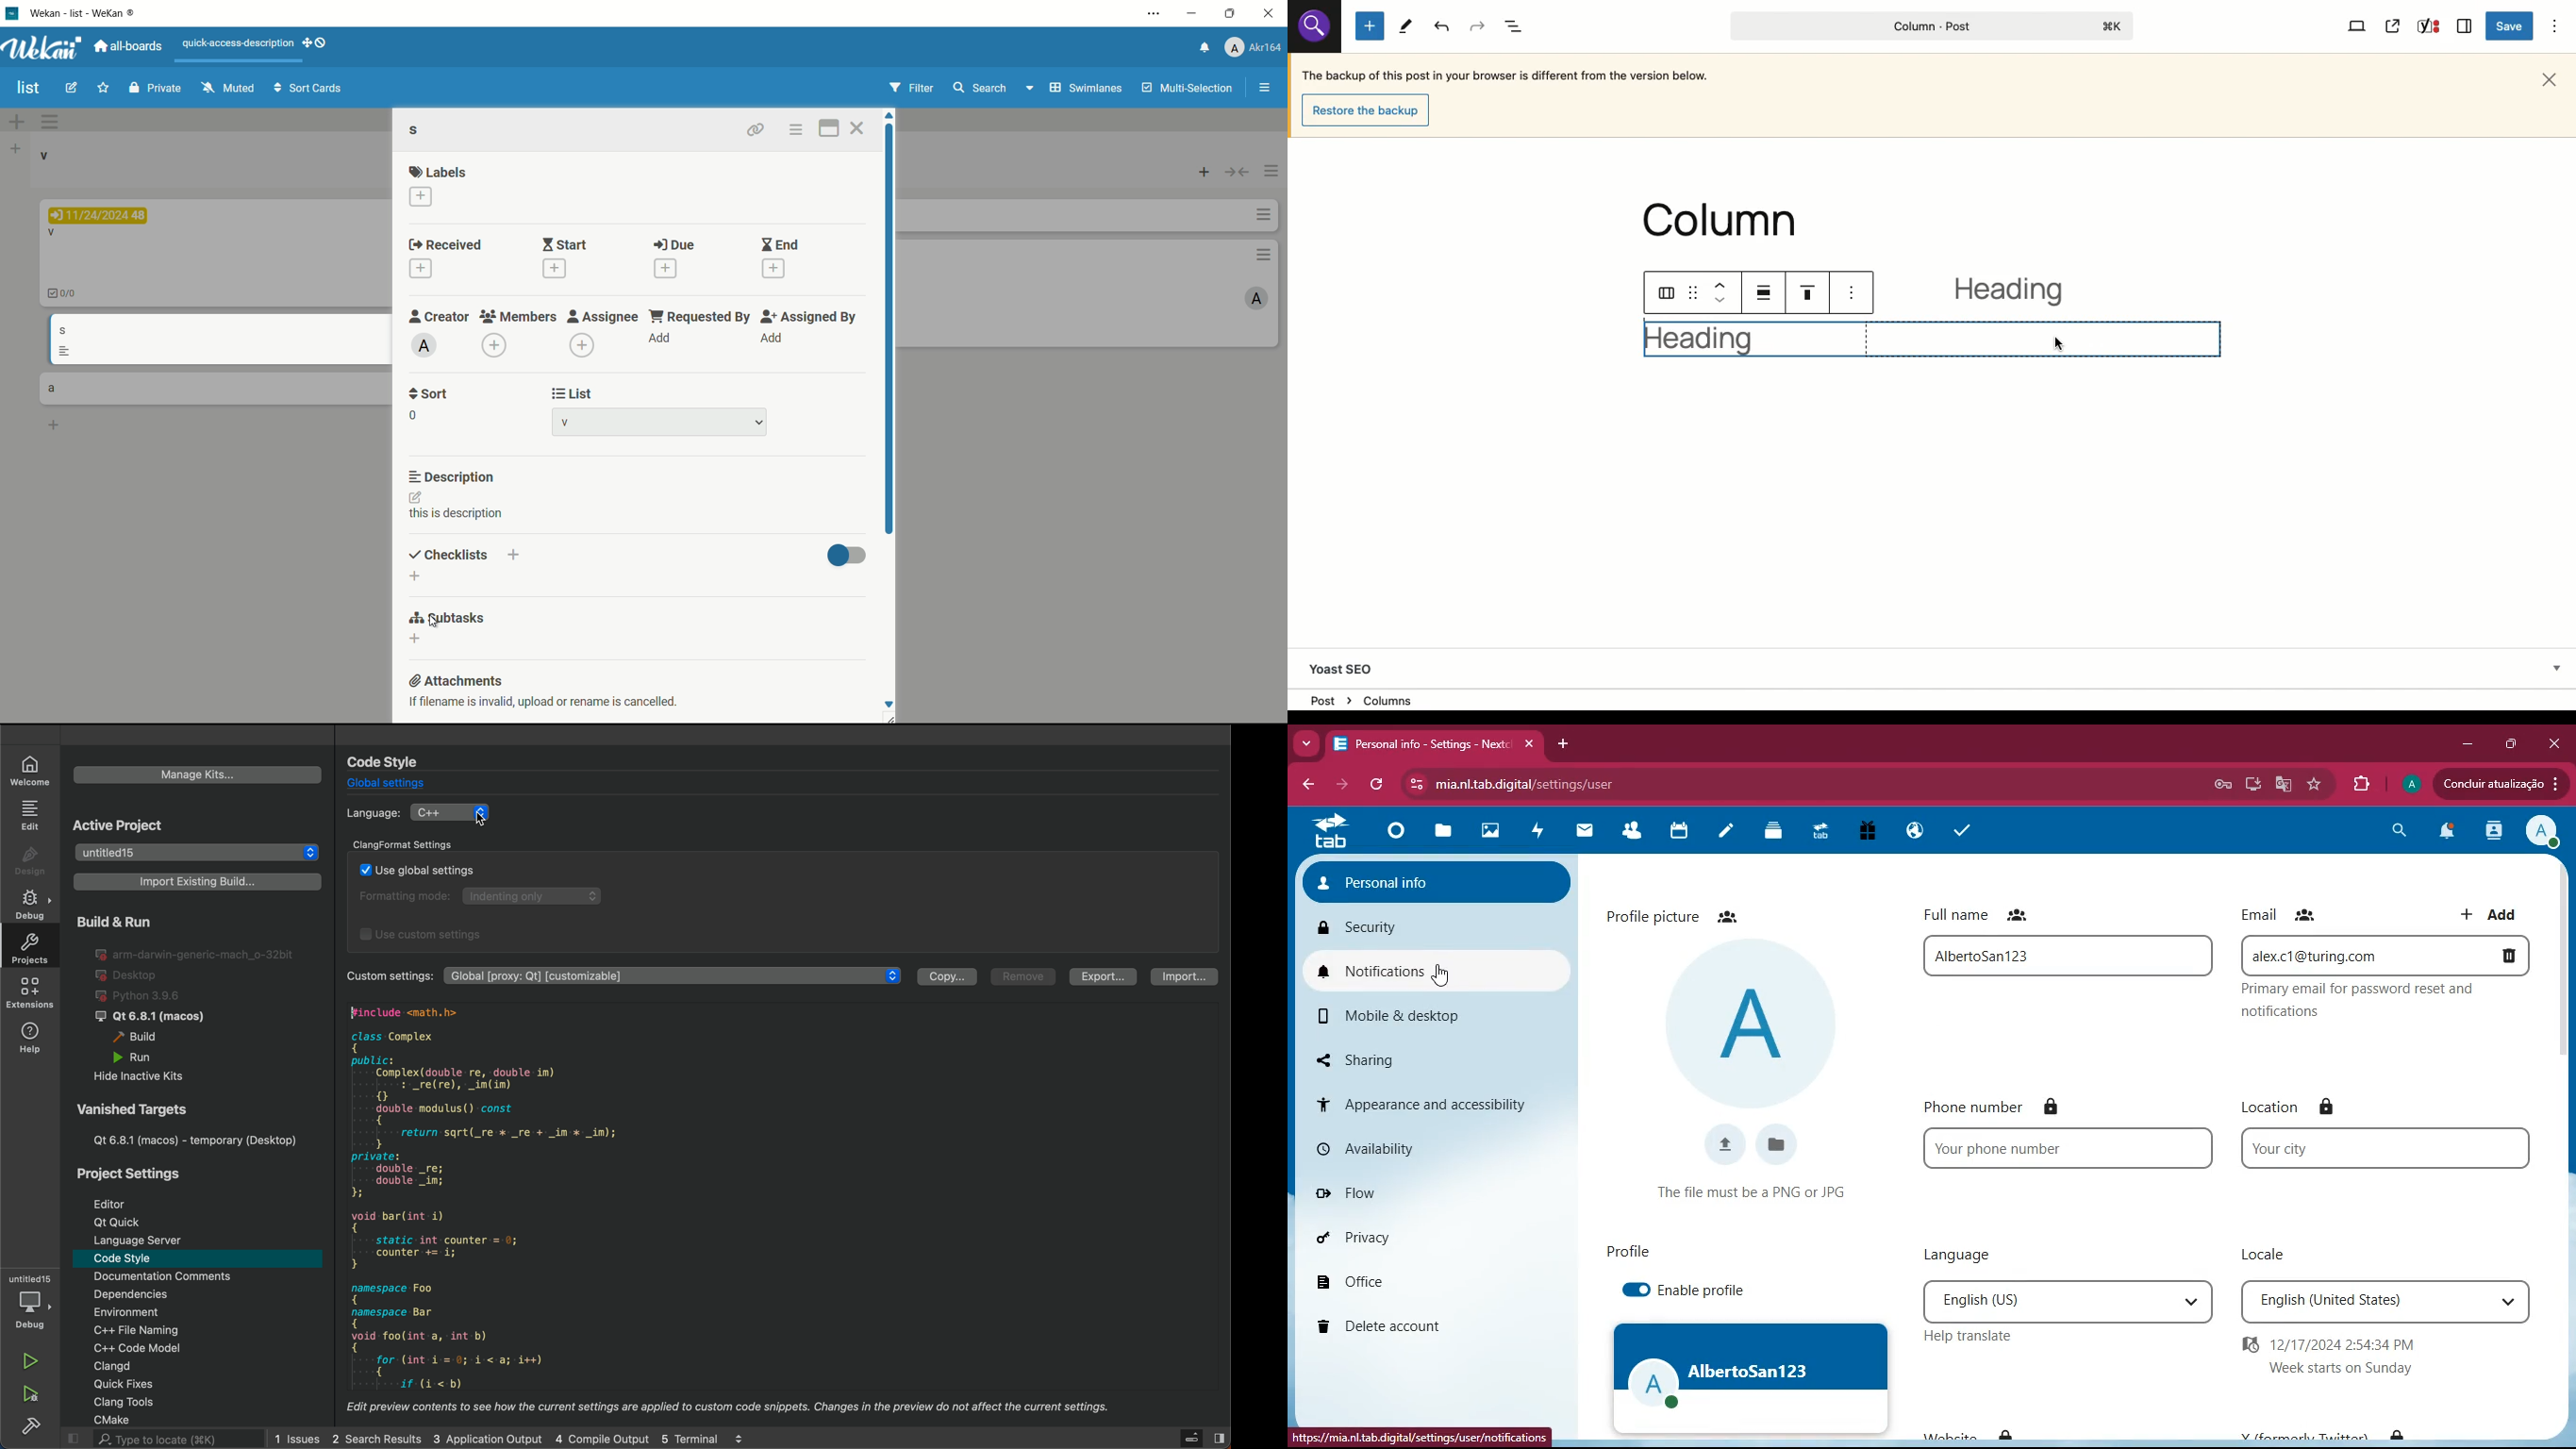  I want to click on condition, so click(1755, 1190).